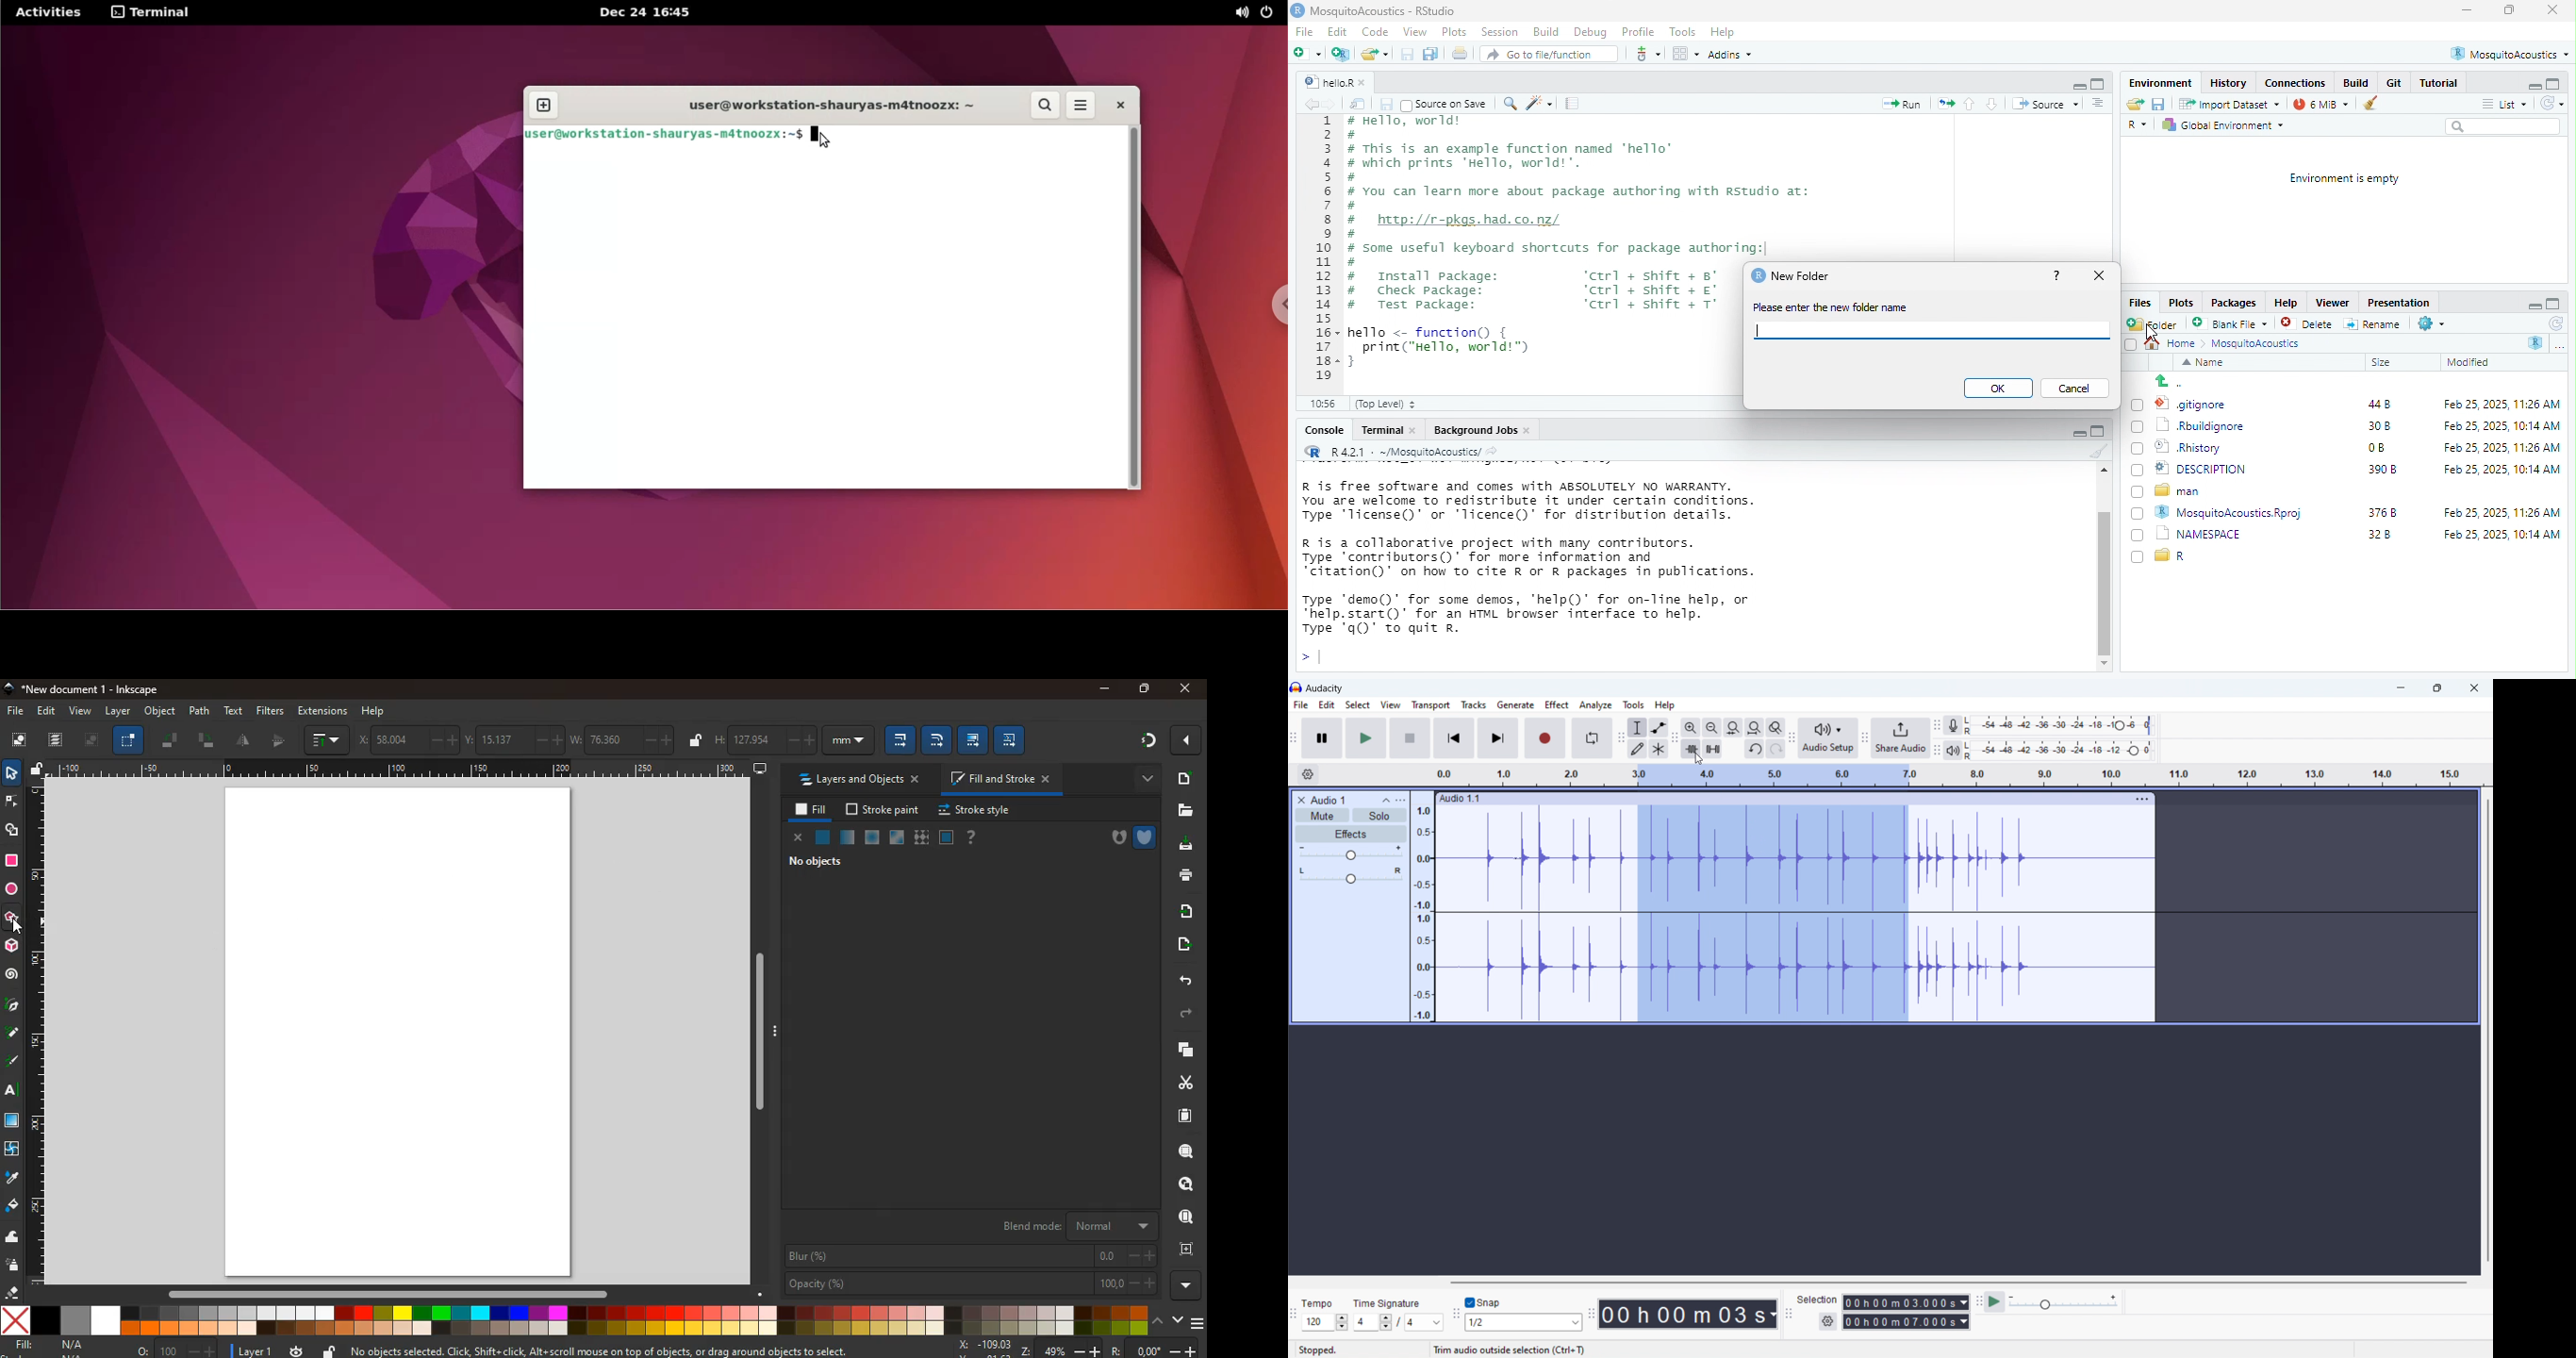 The image size is (2576, 1372). I want to click on hole, so click(1113, 838).